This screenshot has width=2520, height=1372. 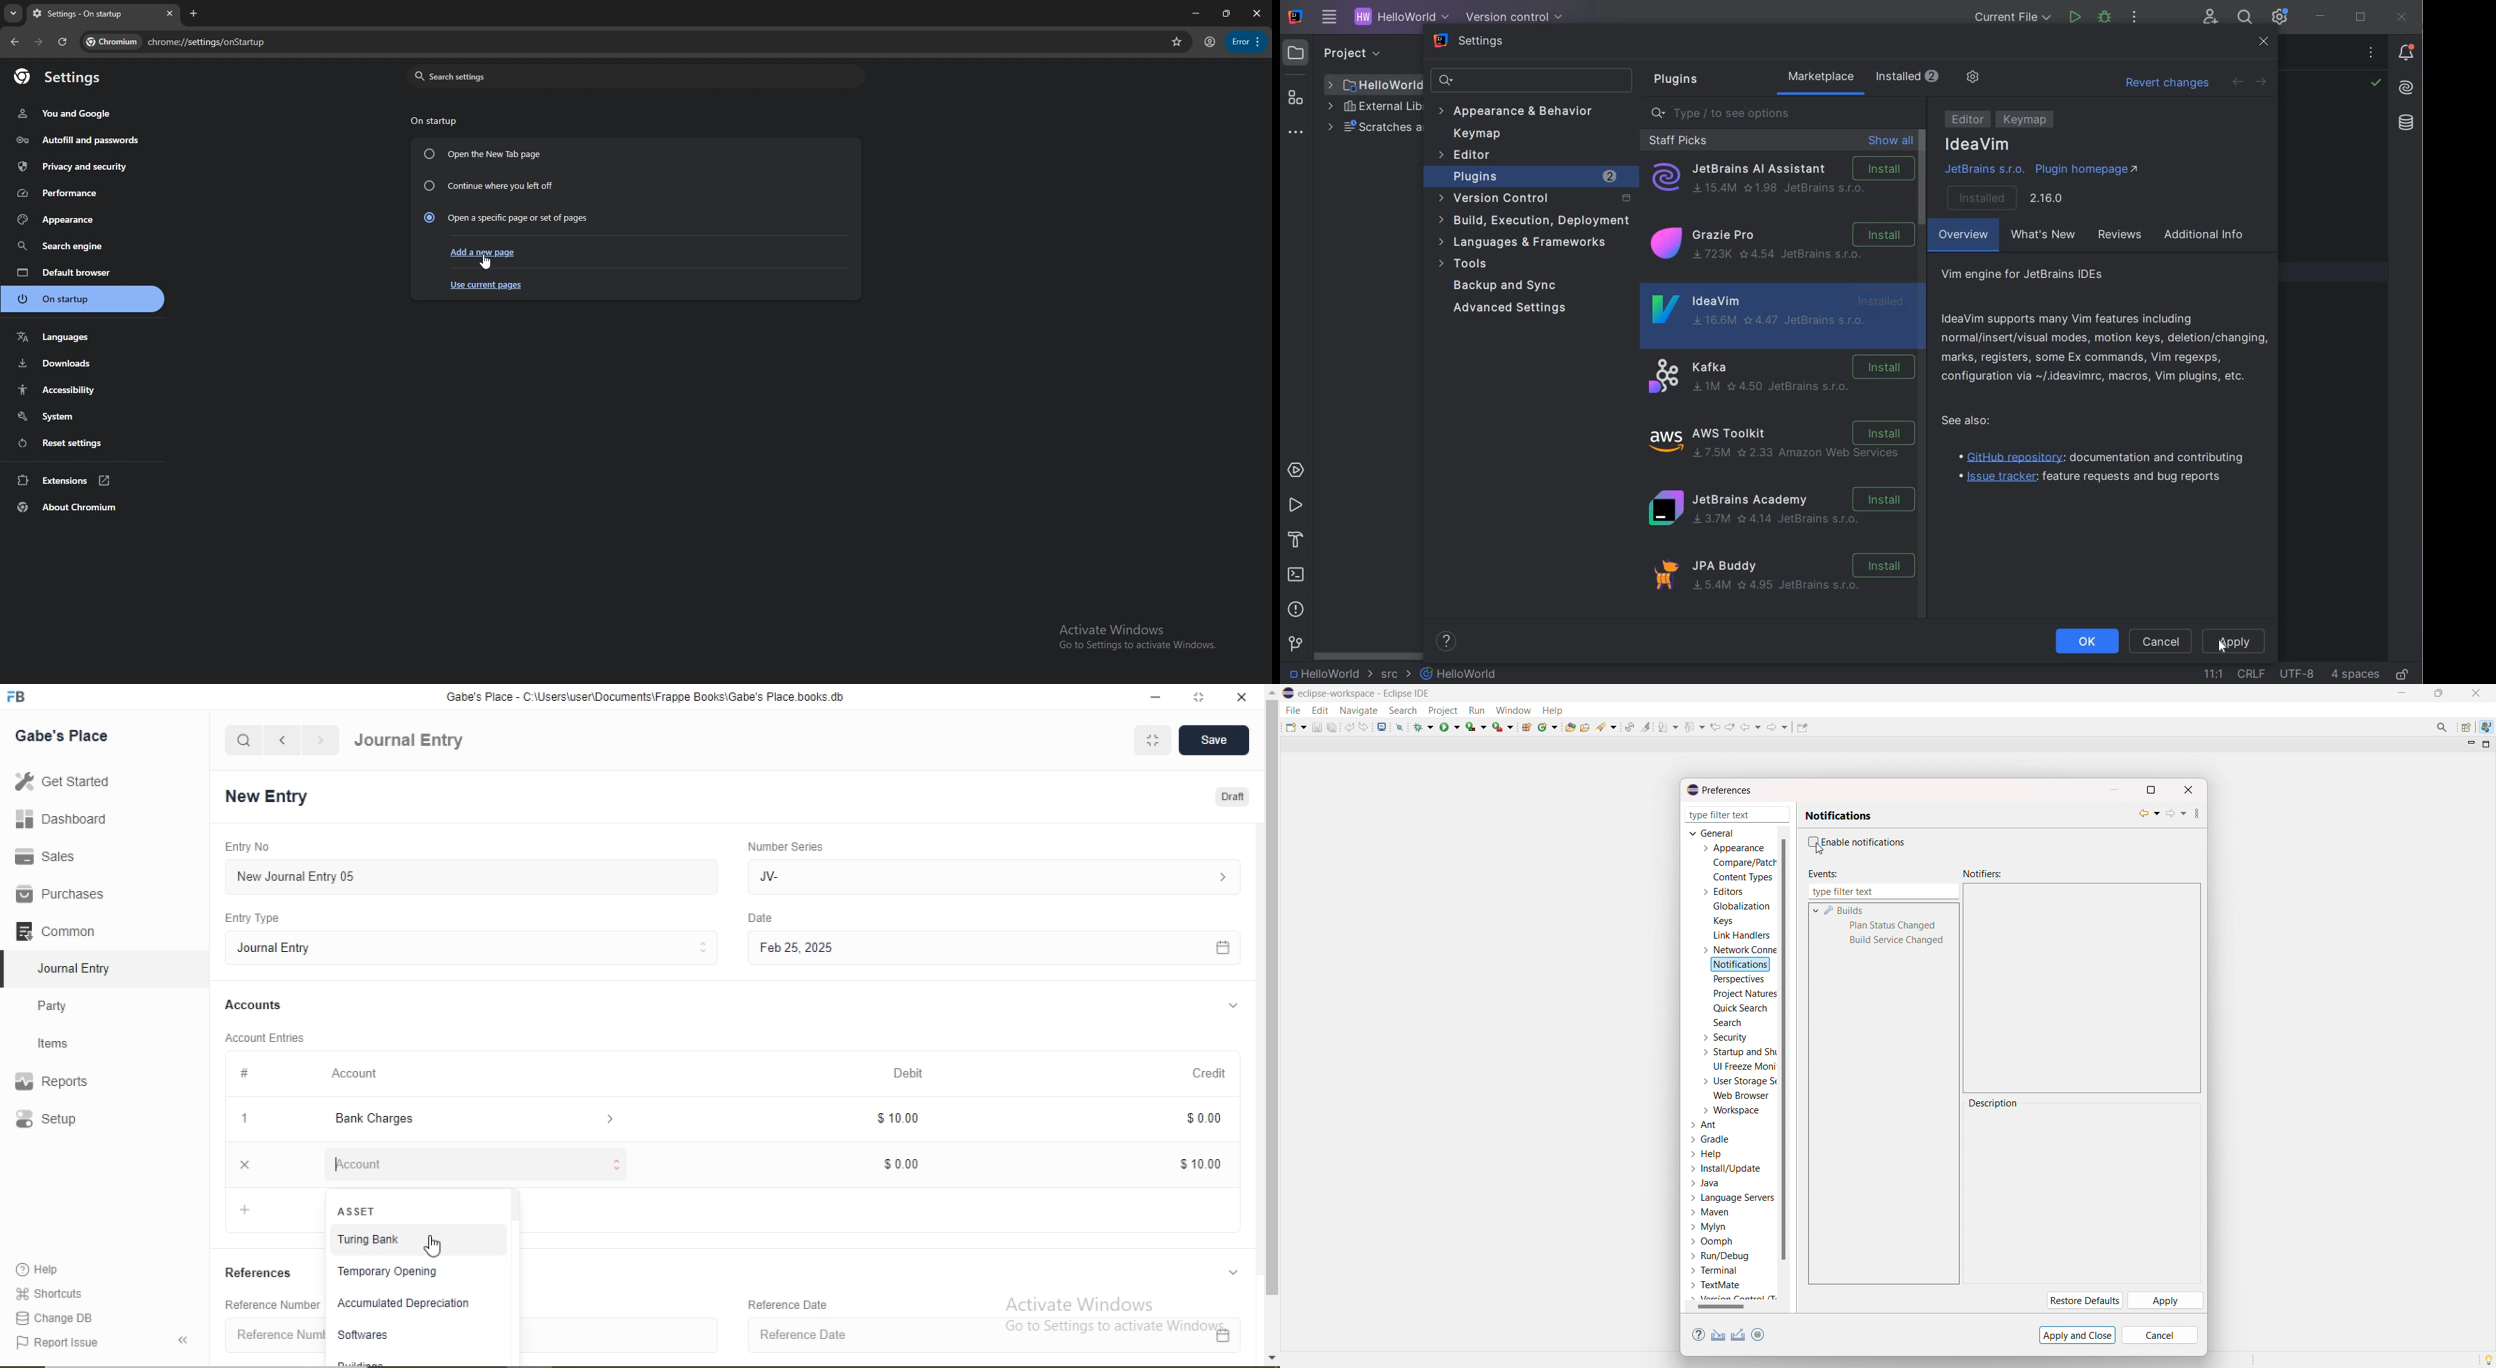 I want to click on Gabe's Place - C:\Users\useriDocuments\Frappe Books\Gabe's Place books.db, so click(x=655, y=696).